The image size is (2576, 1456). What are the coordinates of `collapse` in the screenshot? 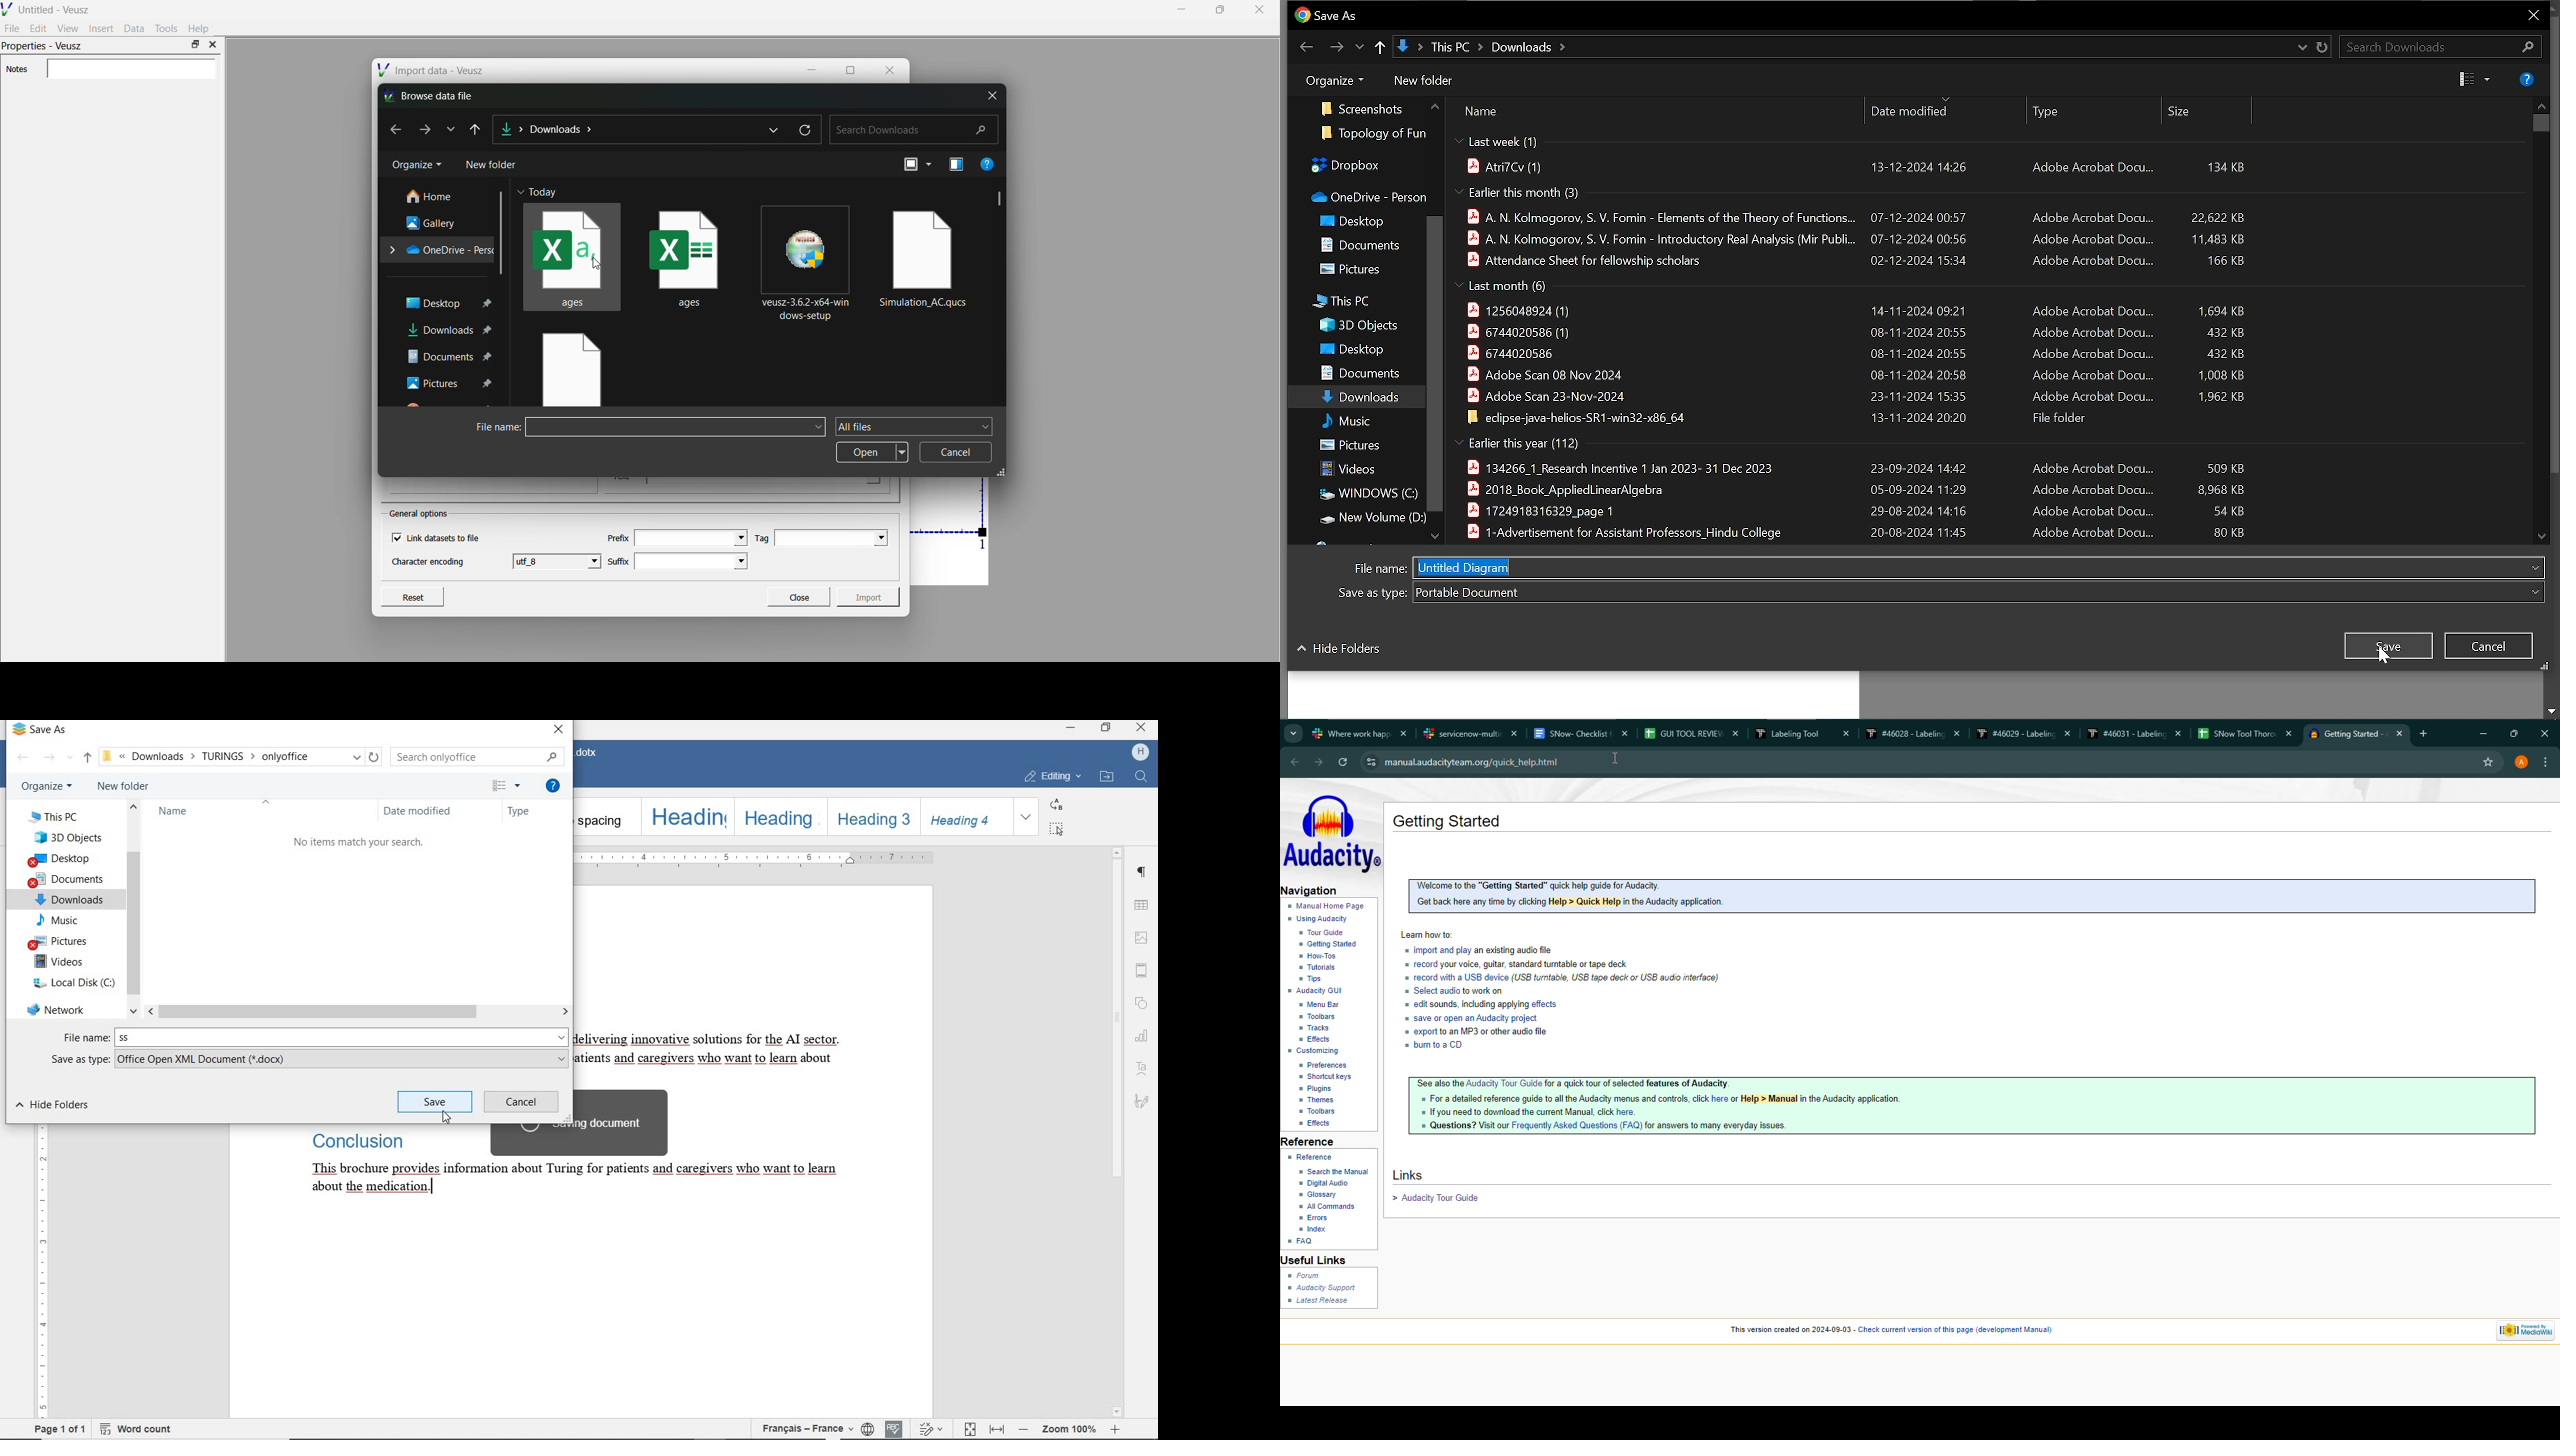 It's located at (266, 802).